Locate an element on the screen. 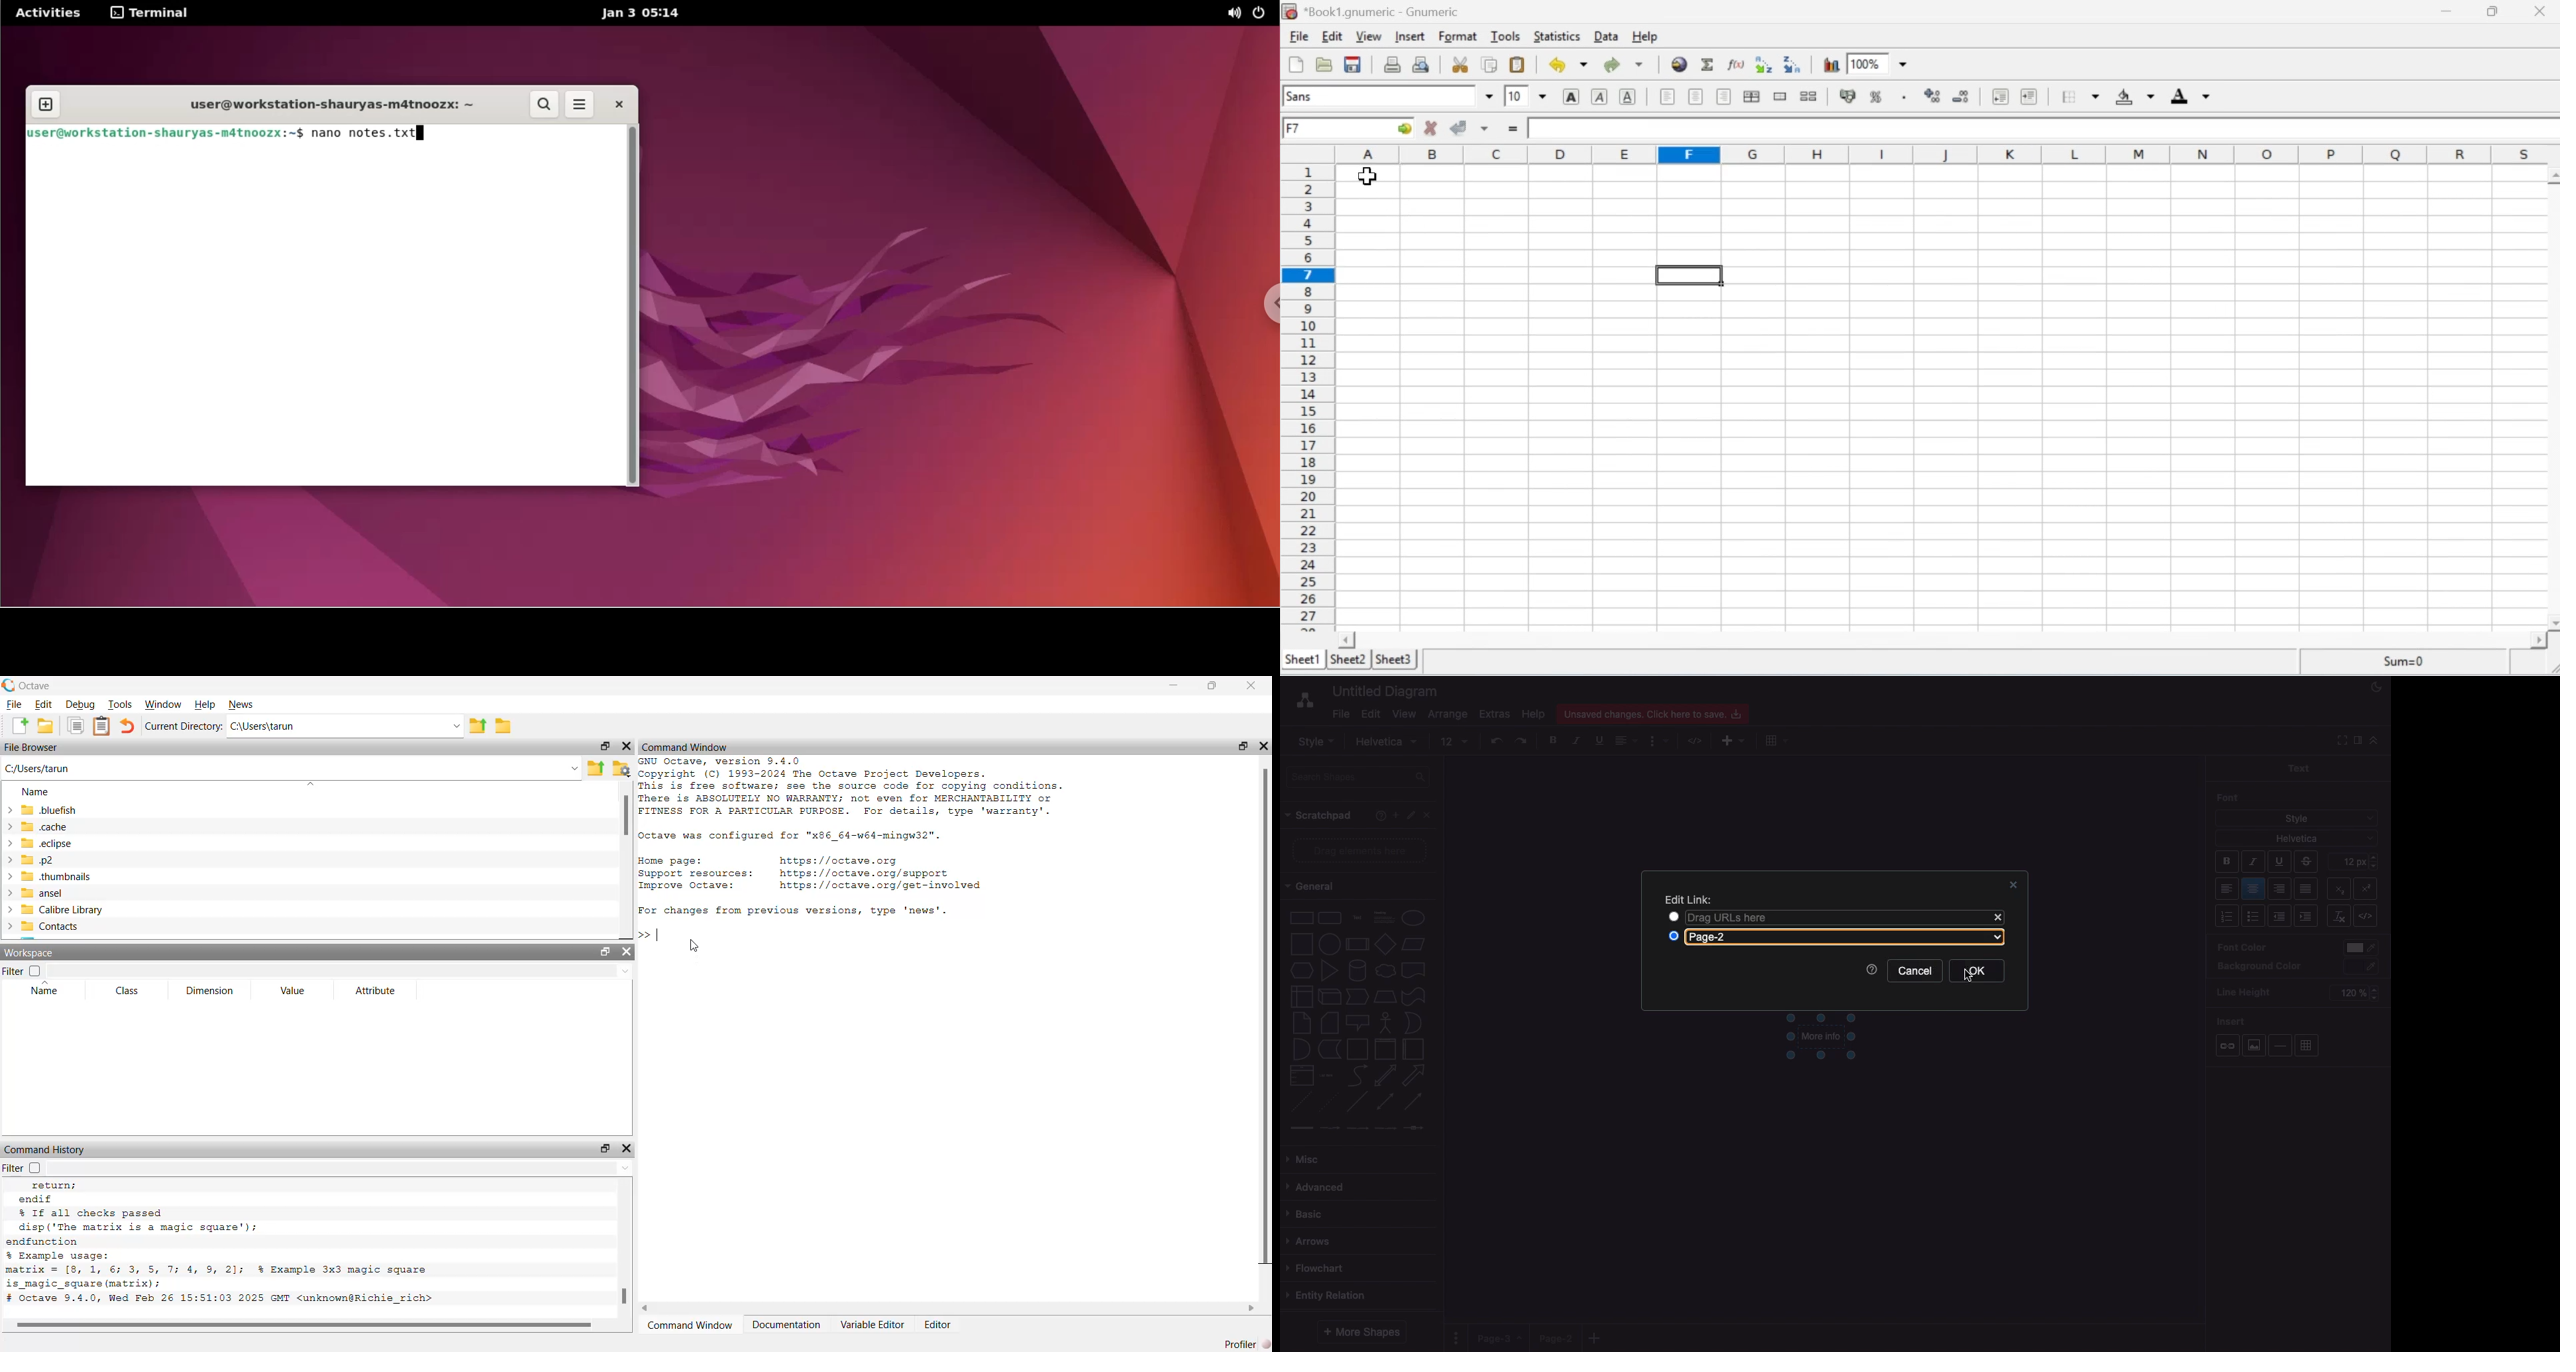  Center horizontally is located at coordinates (1698, 98).